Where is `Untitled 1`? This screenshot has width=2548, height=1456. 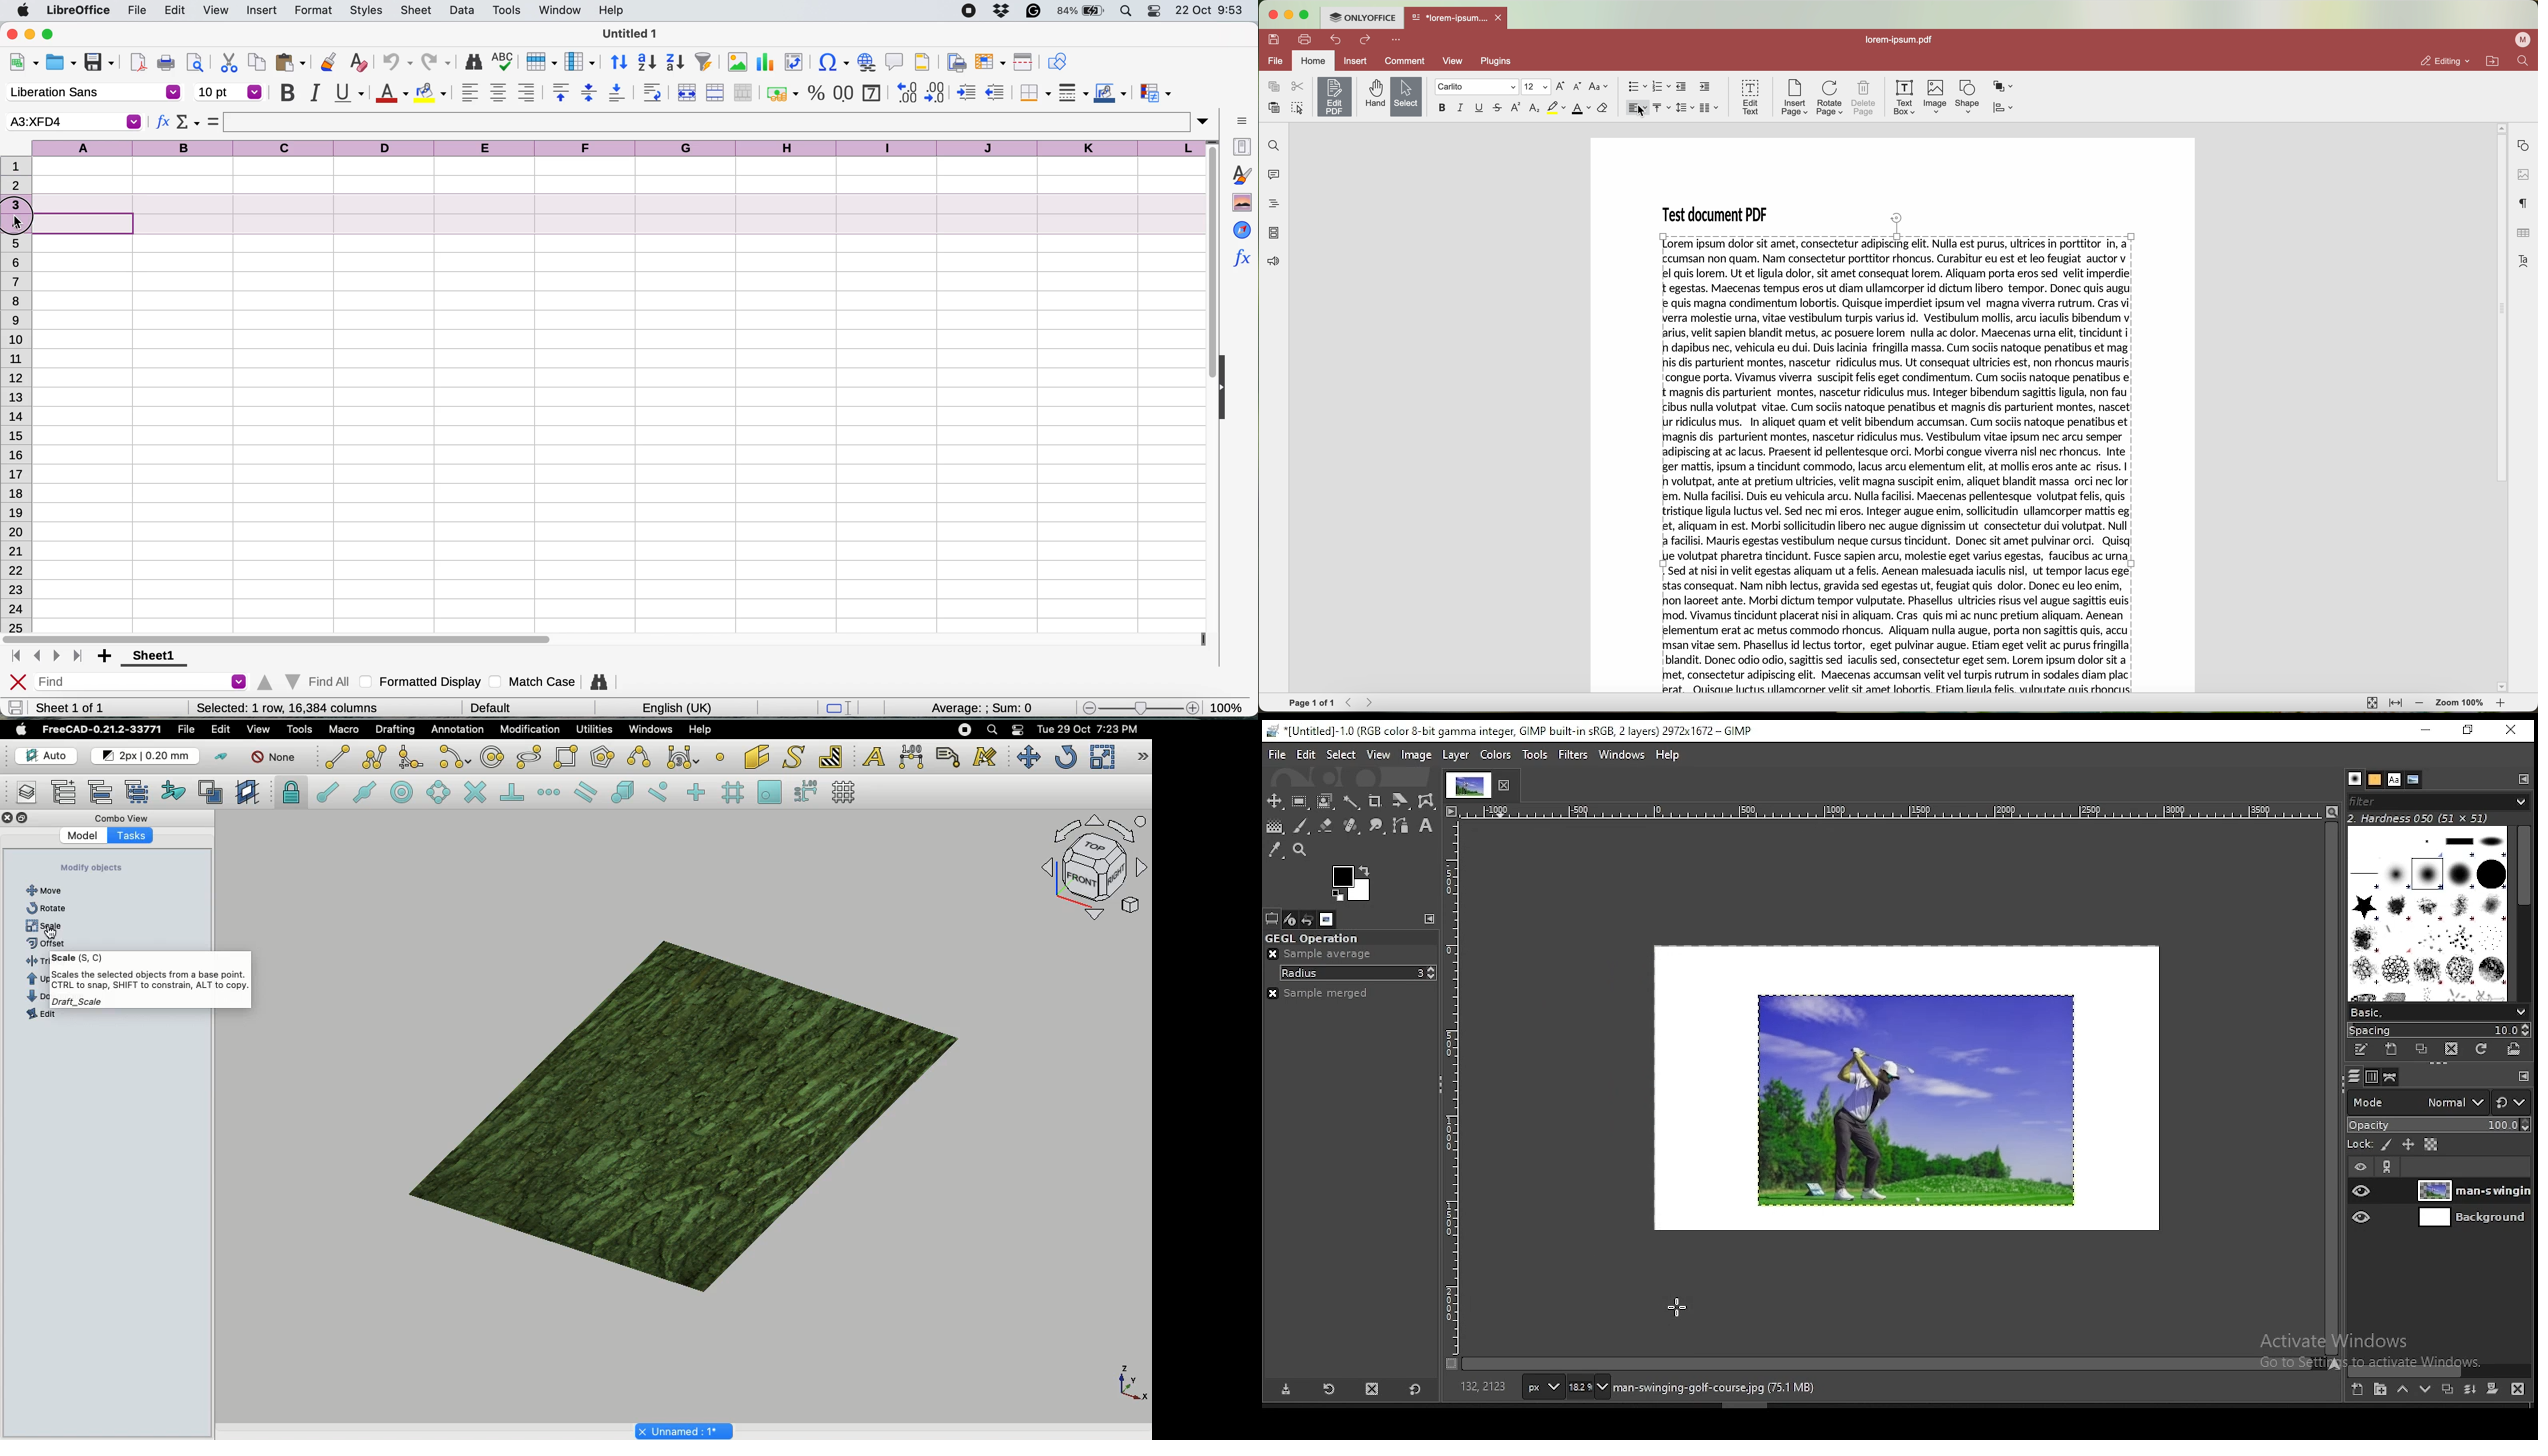
Untitled 1 is located at coordinates (627, 33).